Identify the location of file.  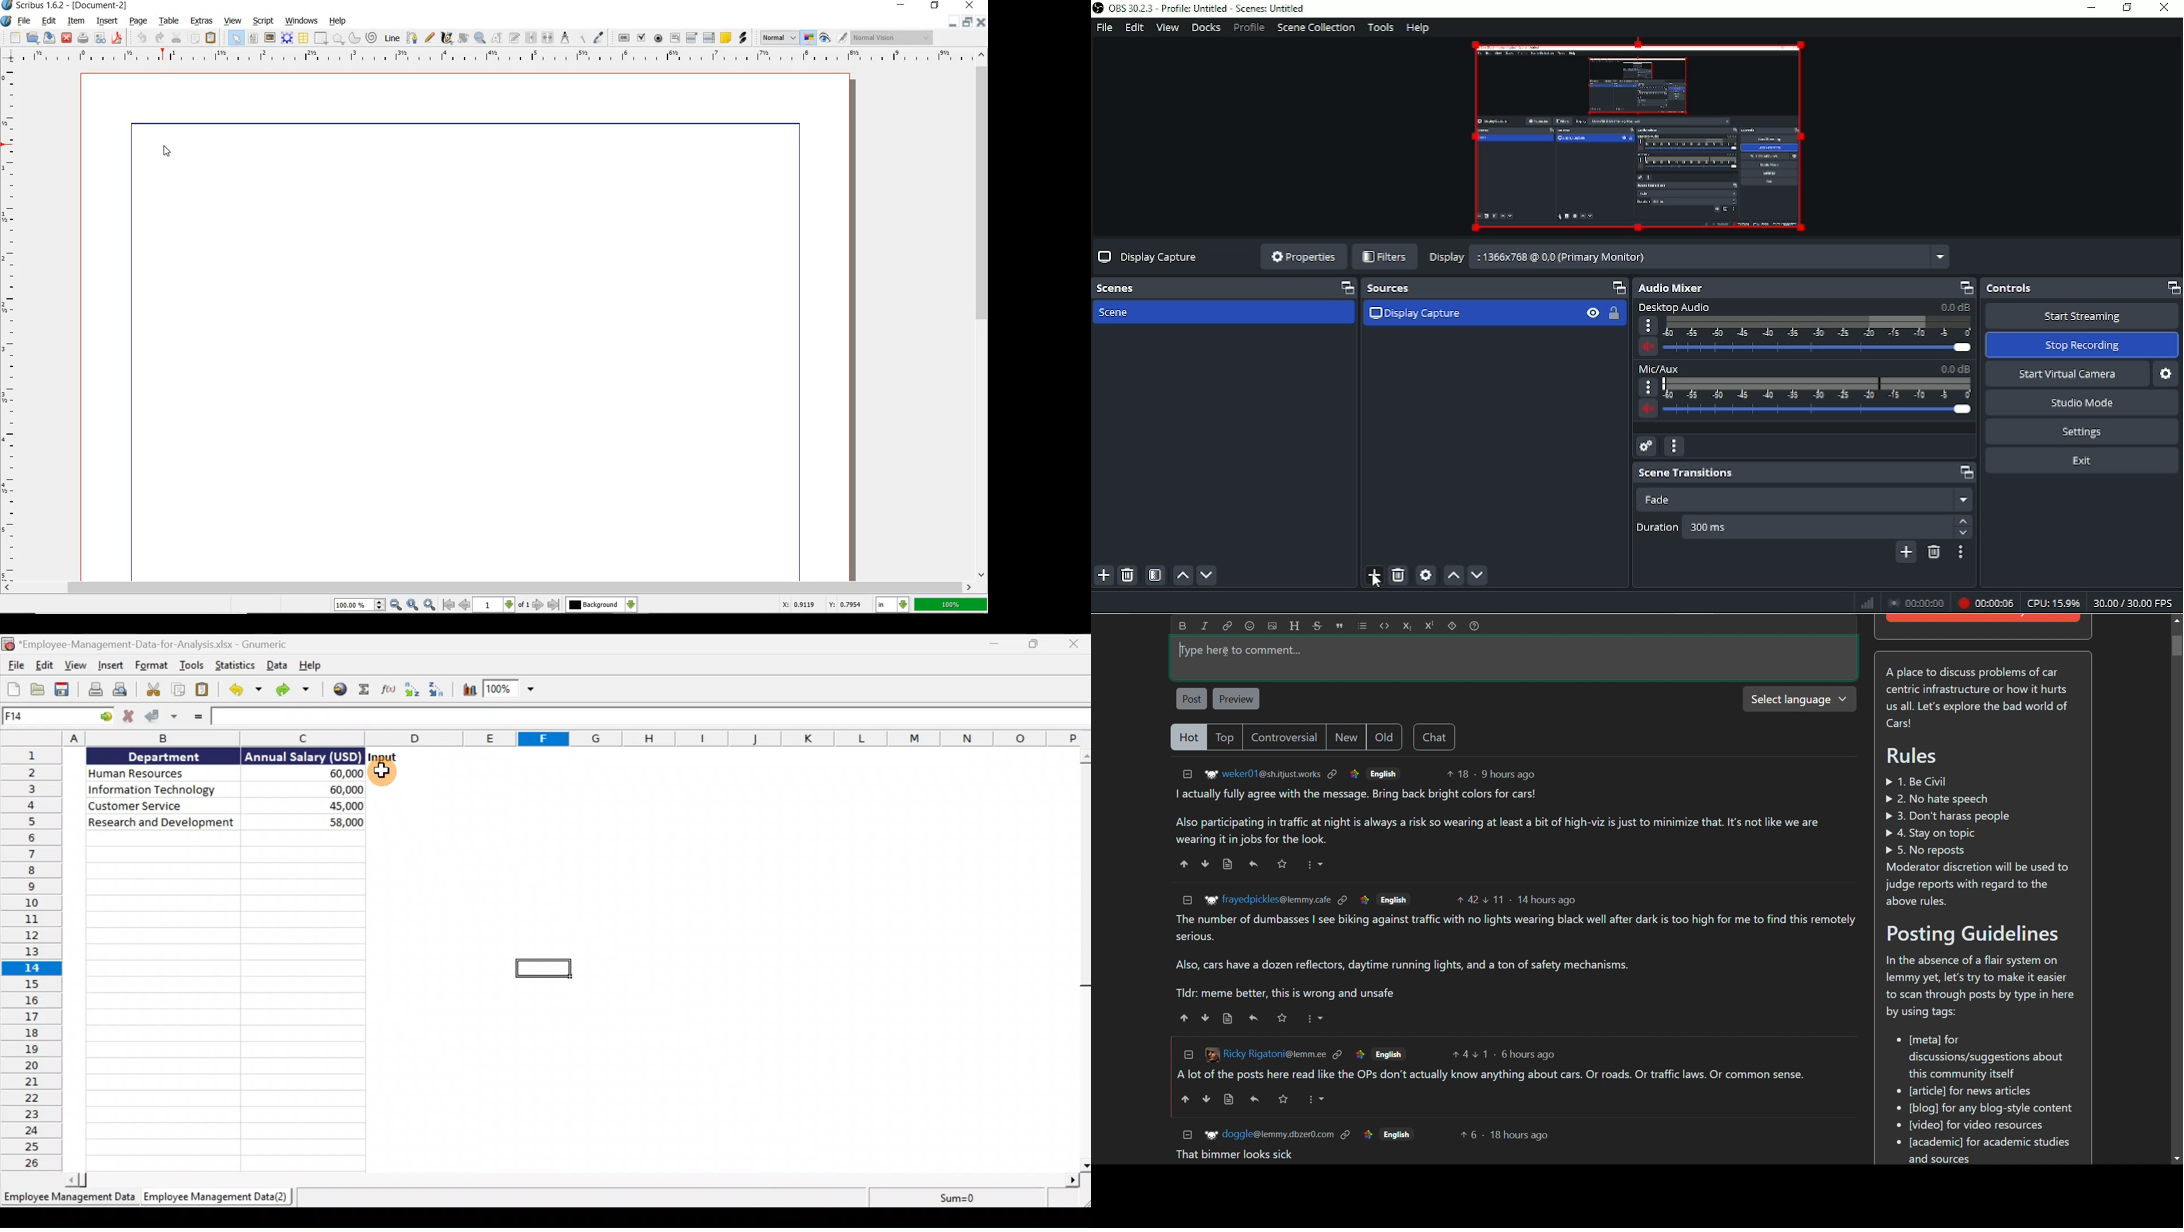
(25, 22).